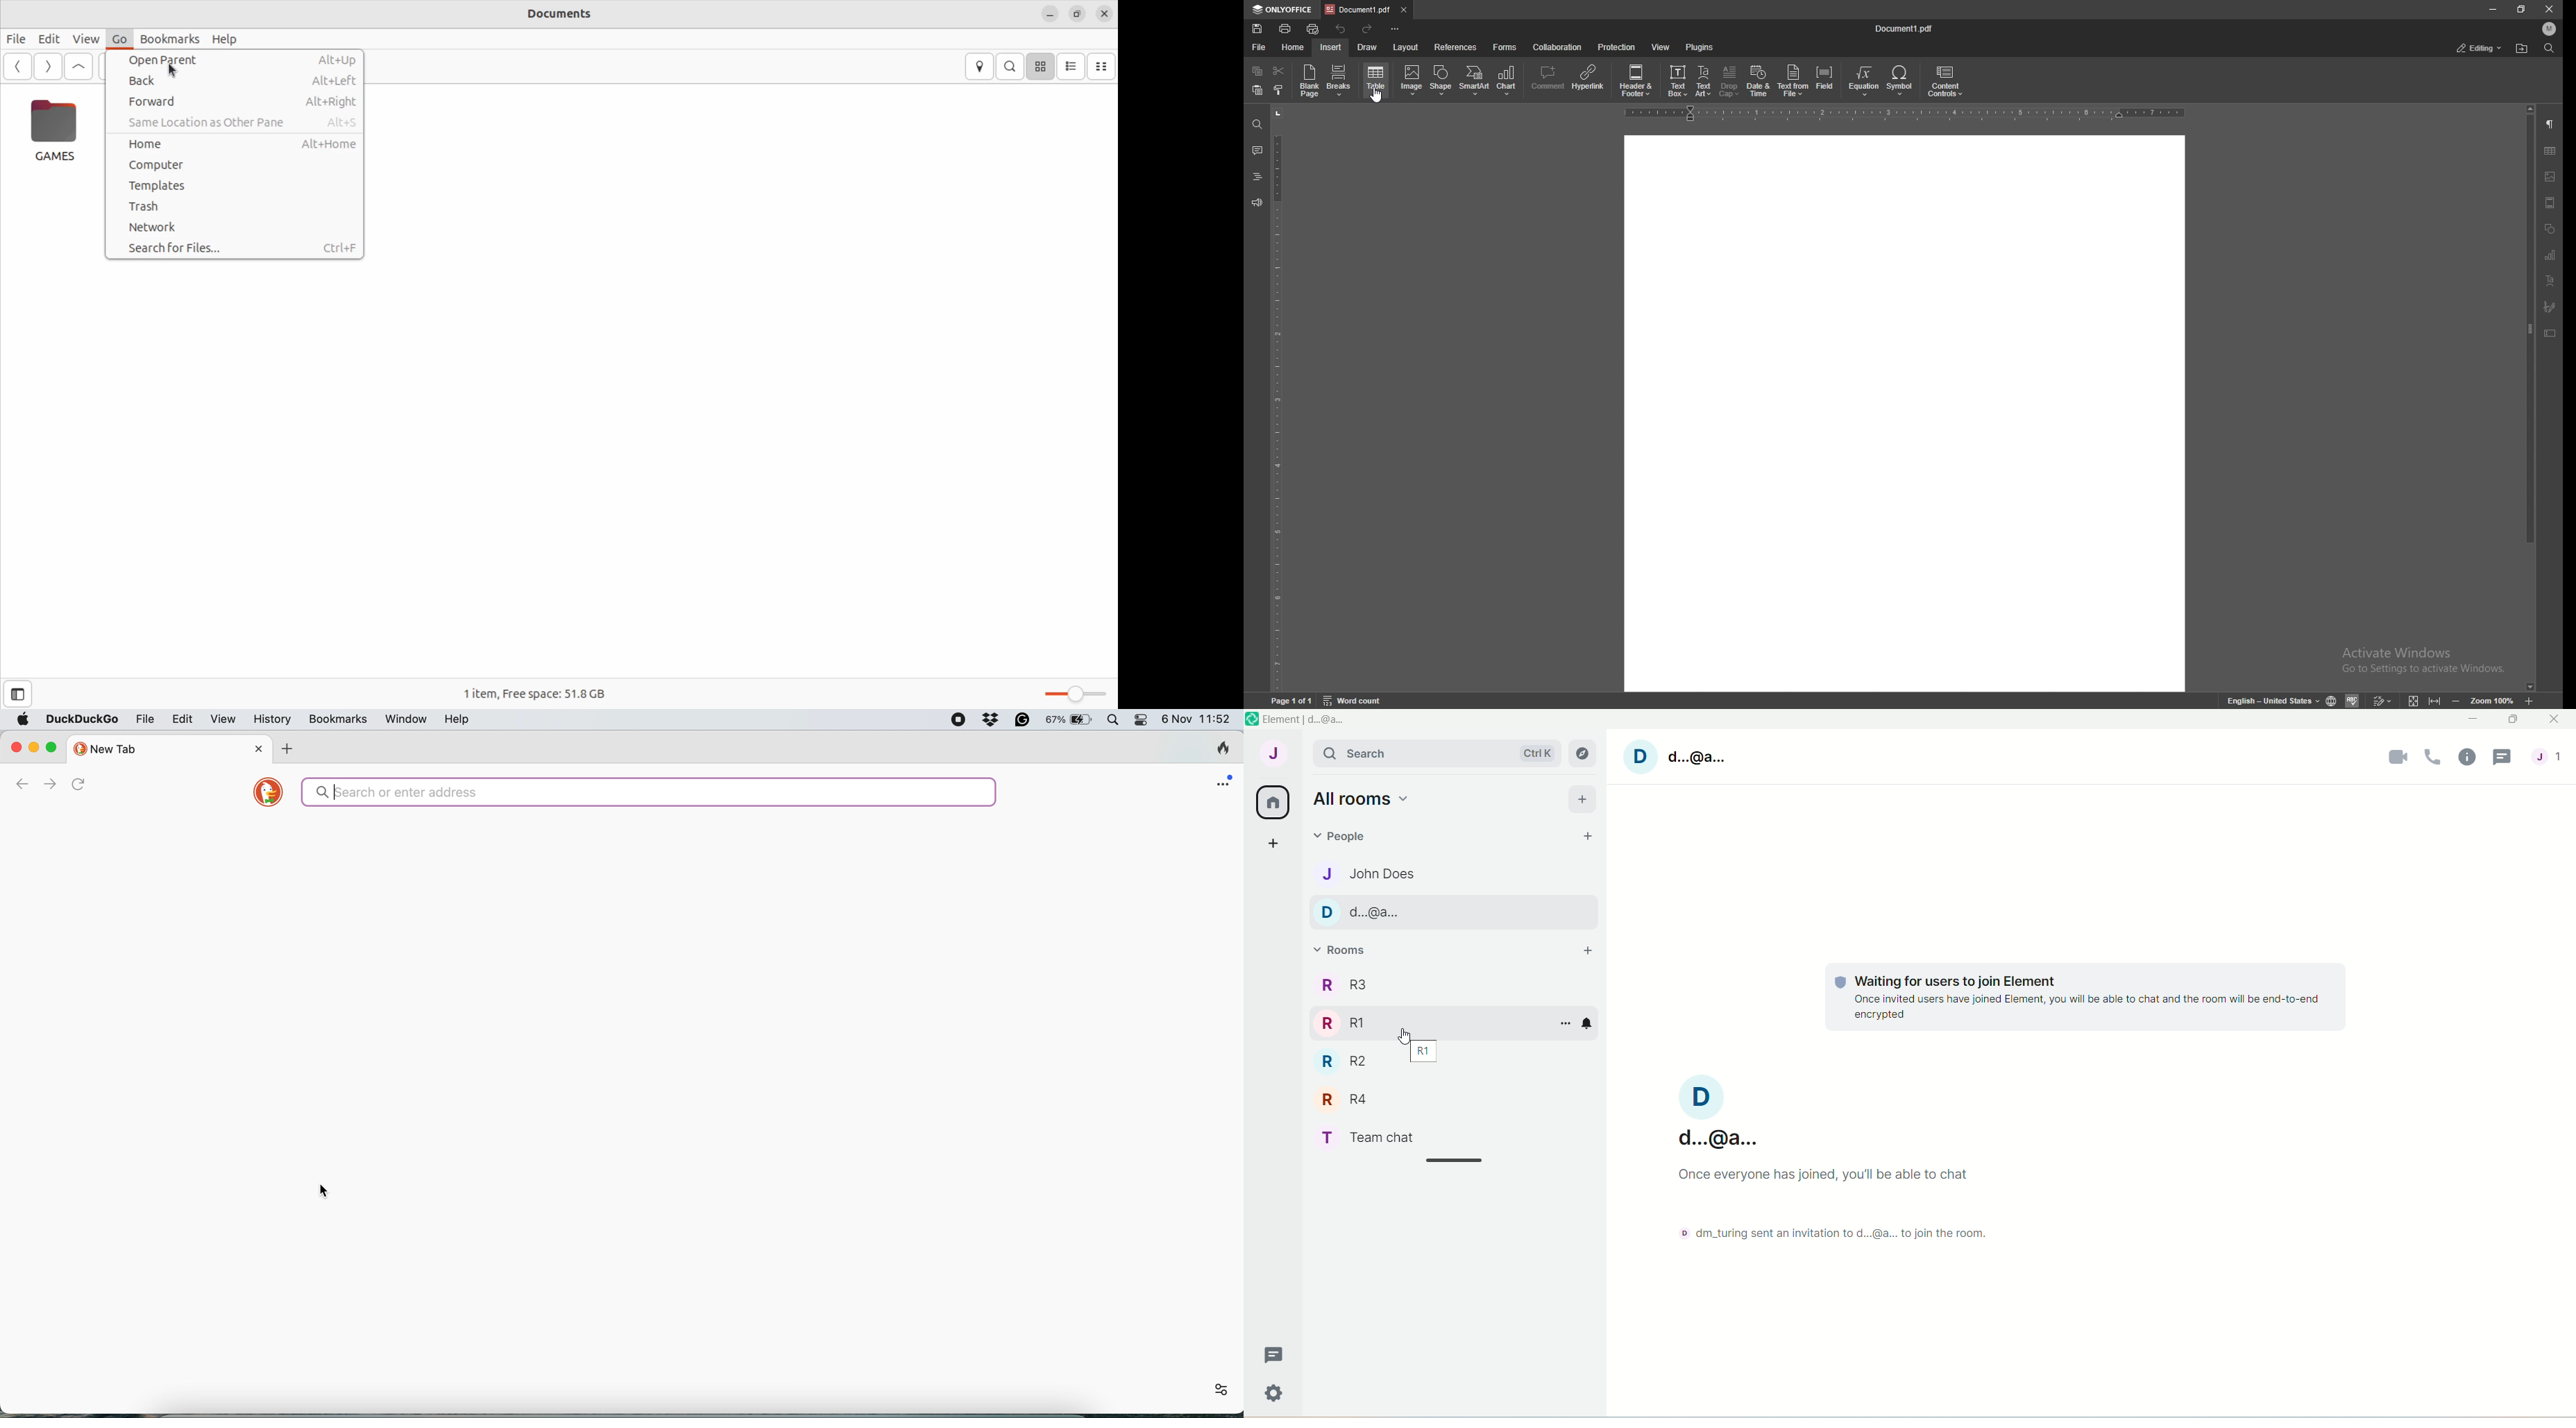 The width and height of the screenshot is (2576, 1428). What do you see at coordinates (1588, 951) in the screenshot?
I see `add` at bounding box center [1588, 951].